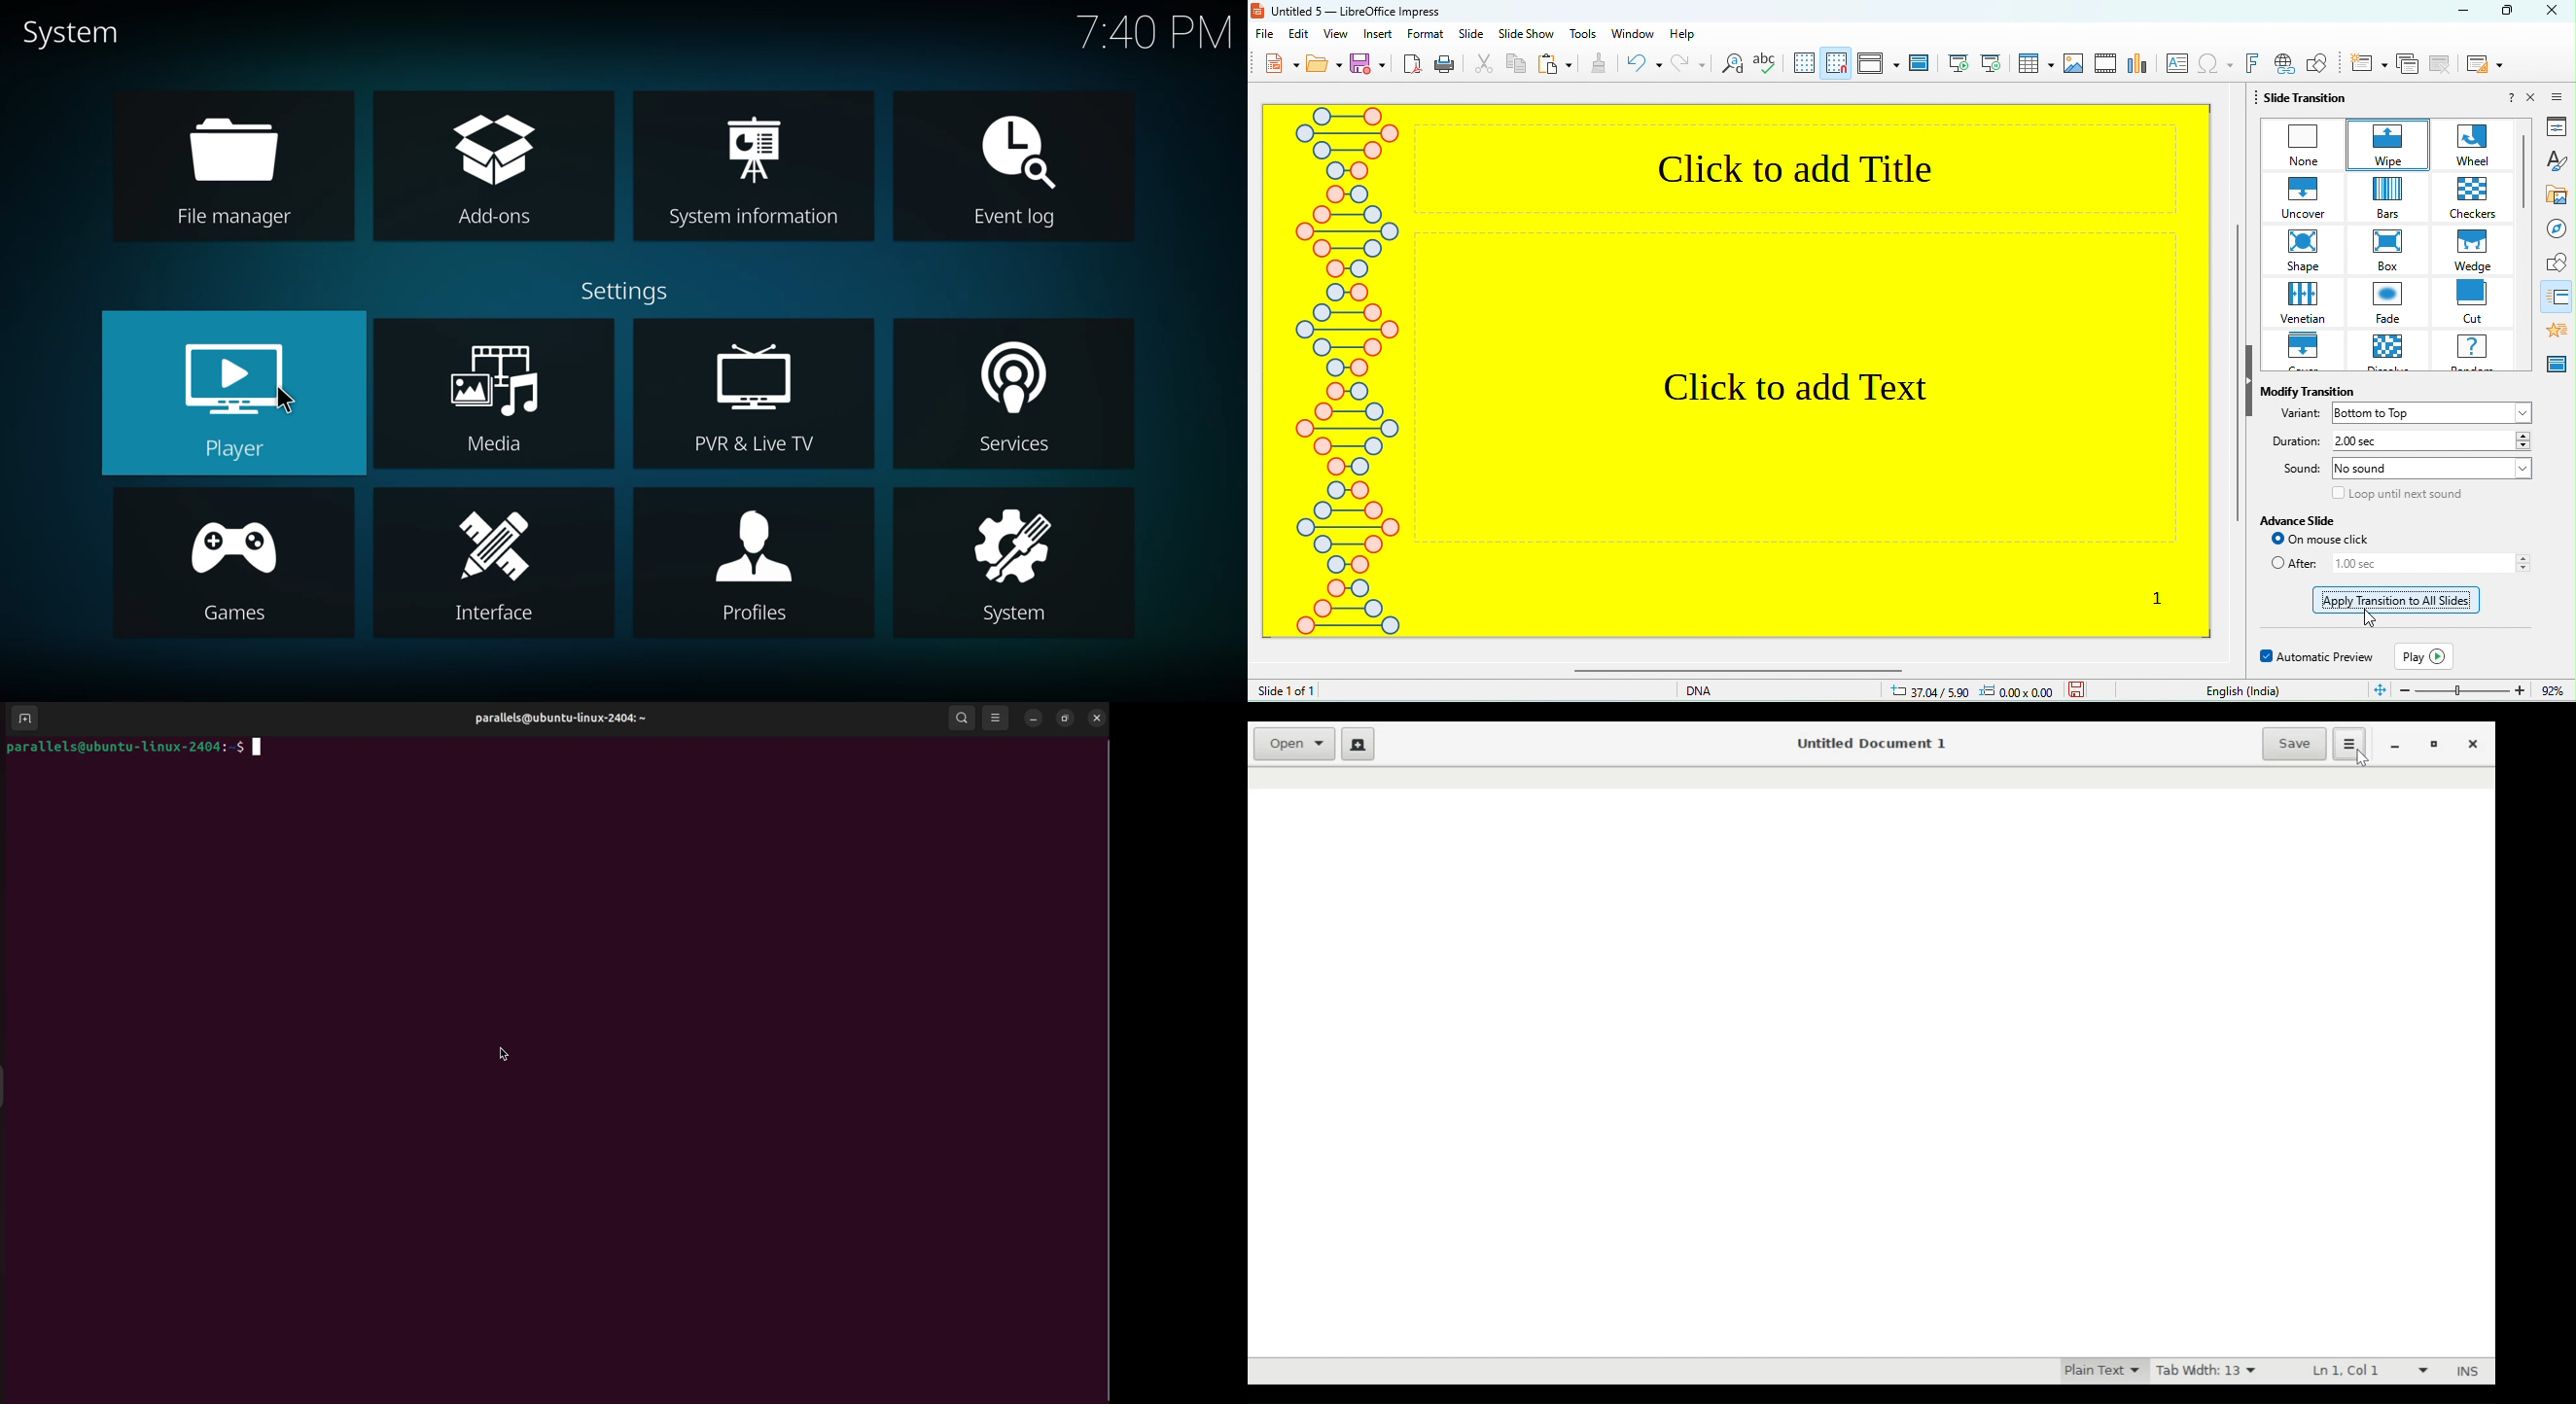 The image size is (2576, 1428). What do you see at coordinates (1447, 66) in the screenshot?
I see `print` at bounding box center [1447, 66].